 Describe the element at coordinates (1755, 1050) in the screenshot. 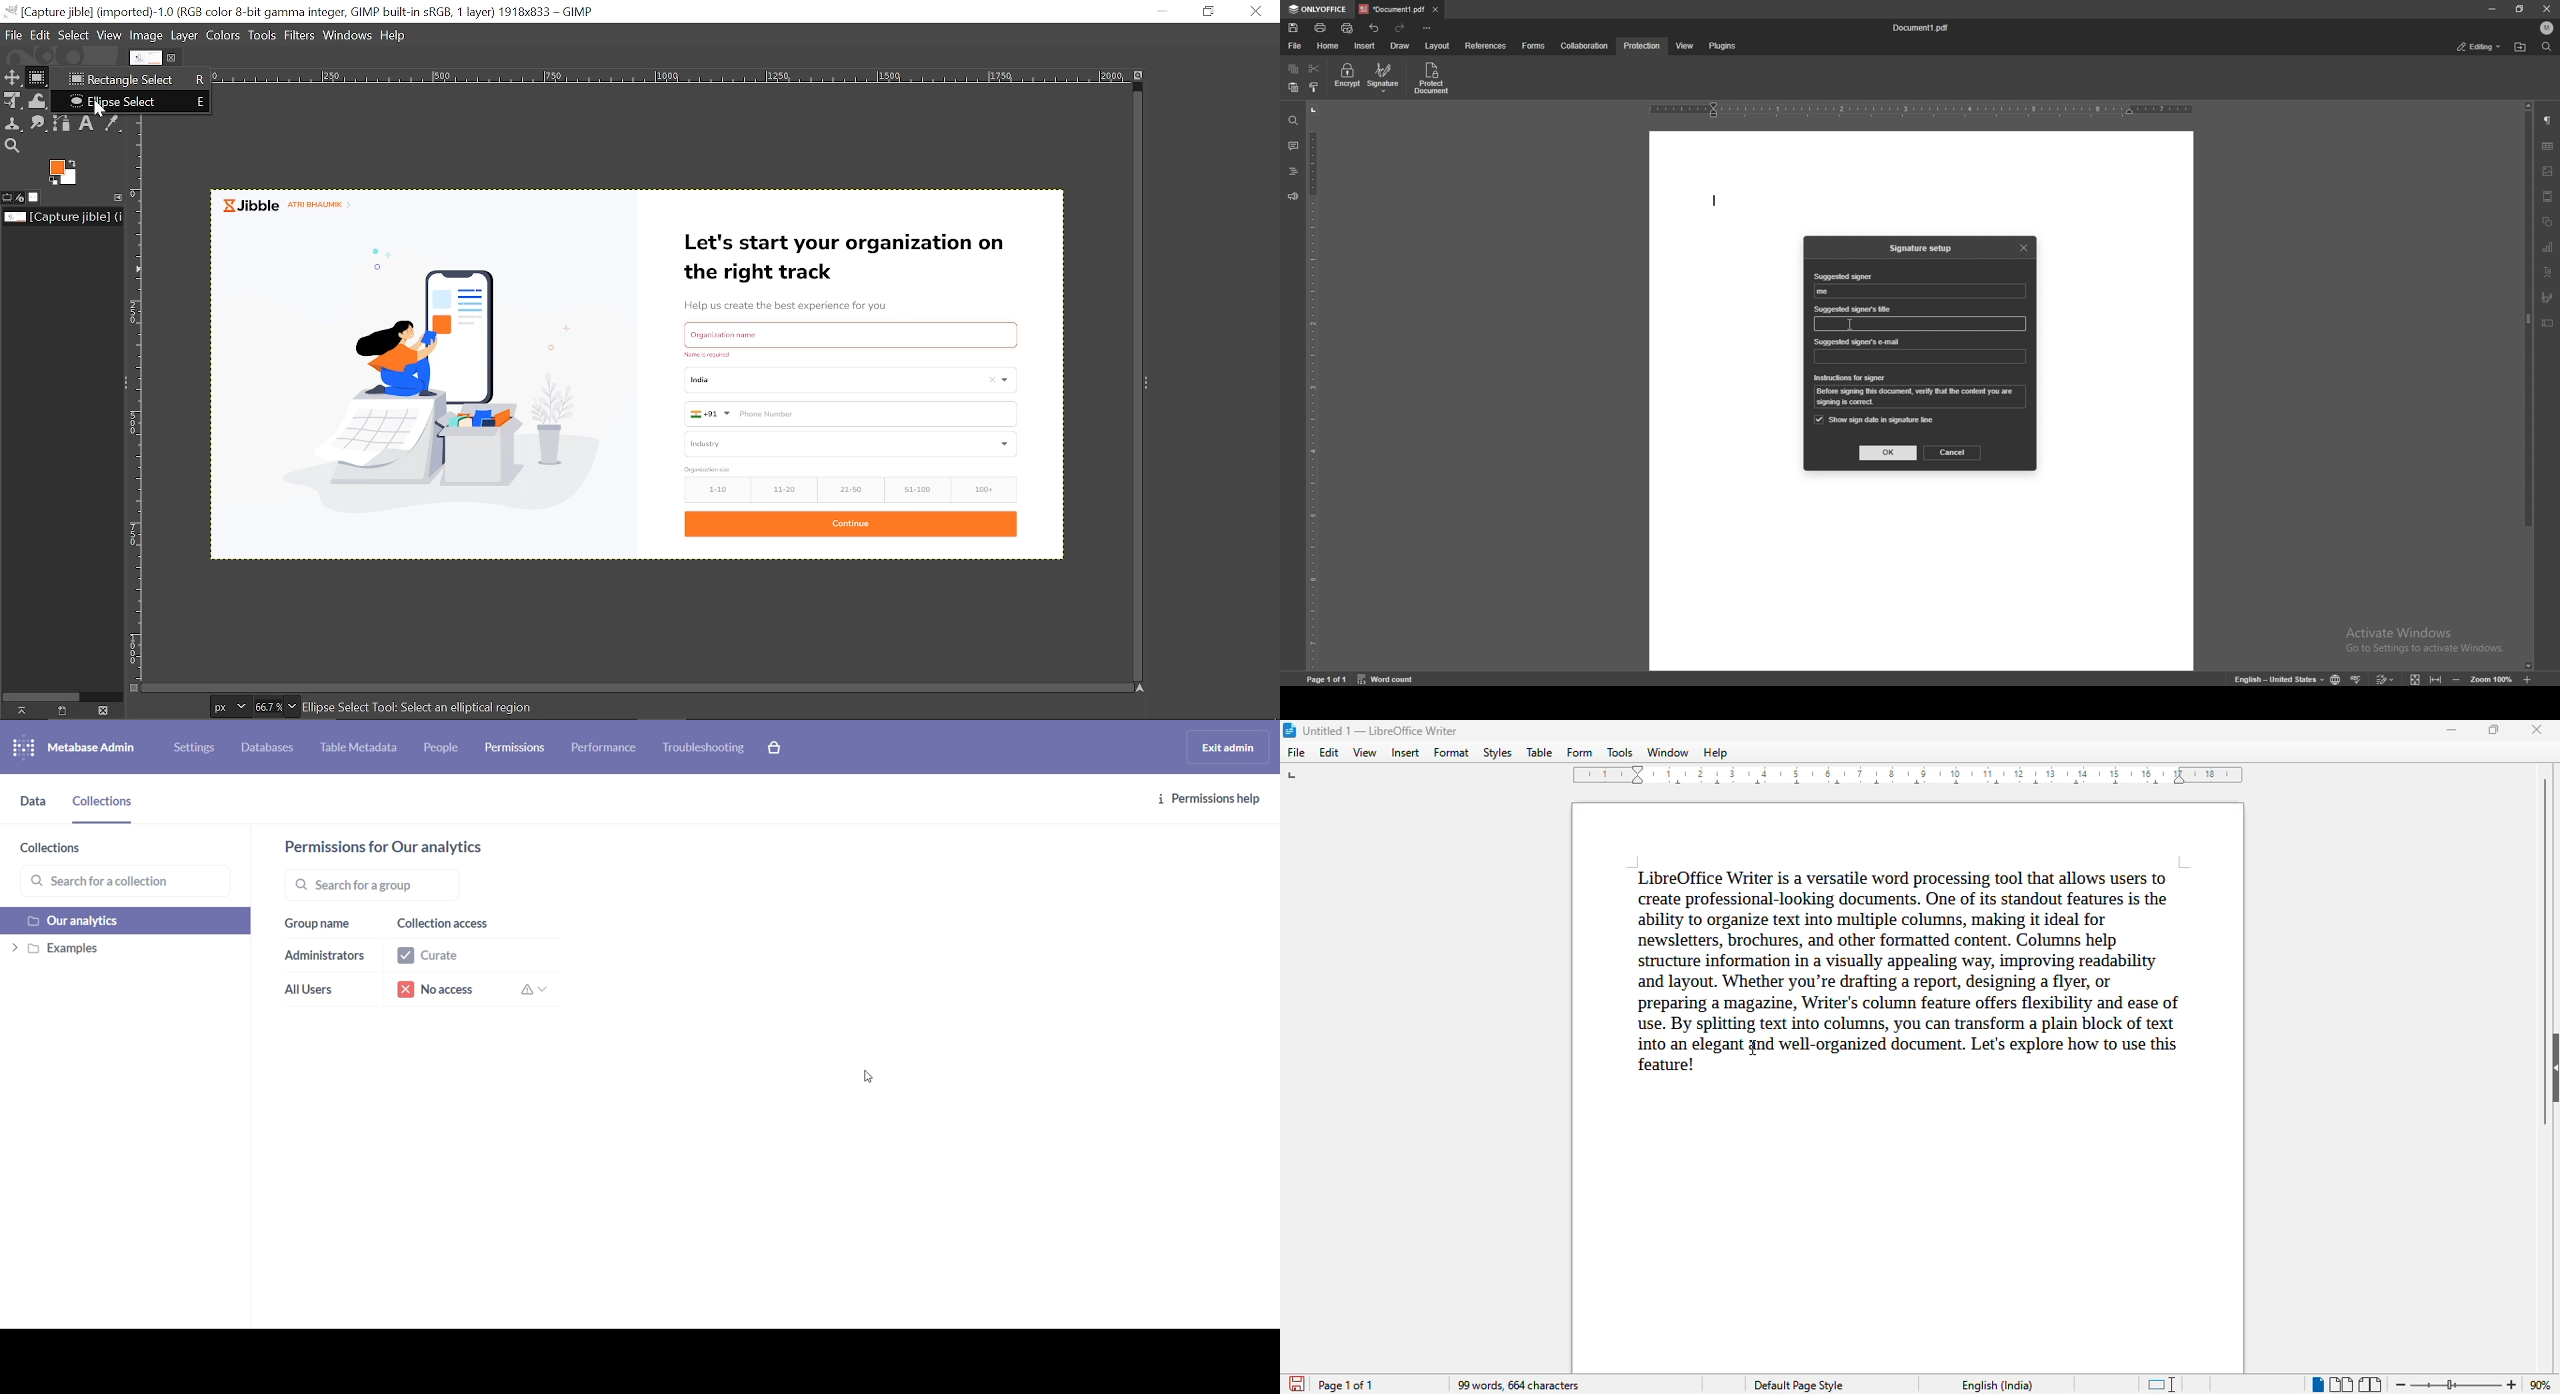

I see `cursor` at that location.